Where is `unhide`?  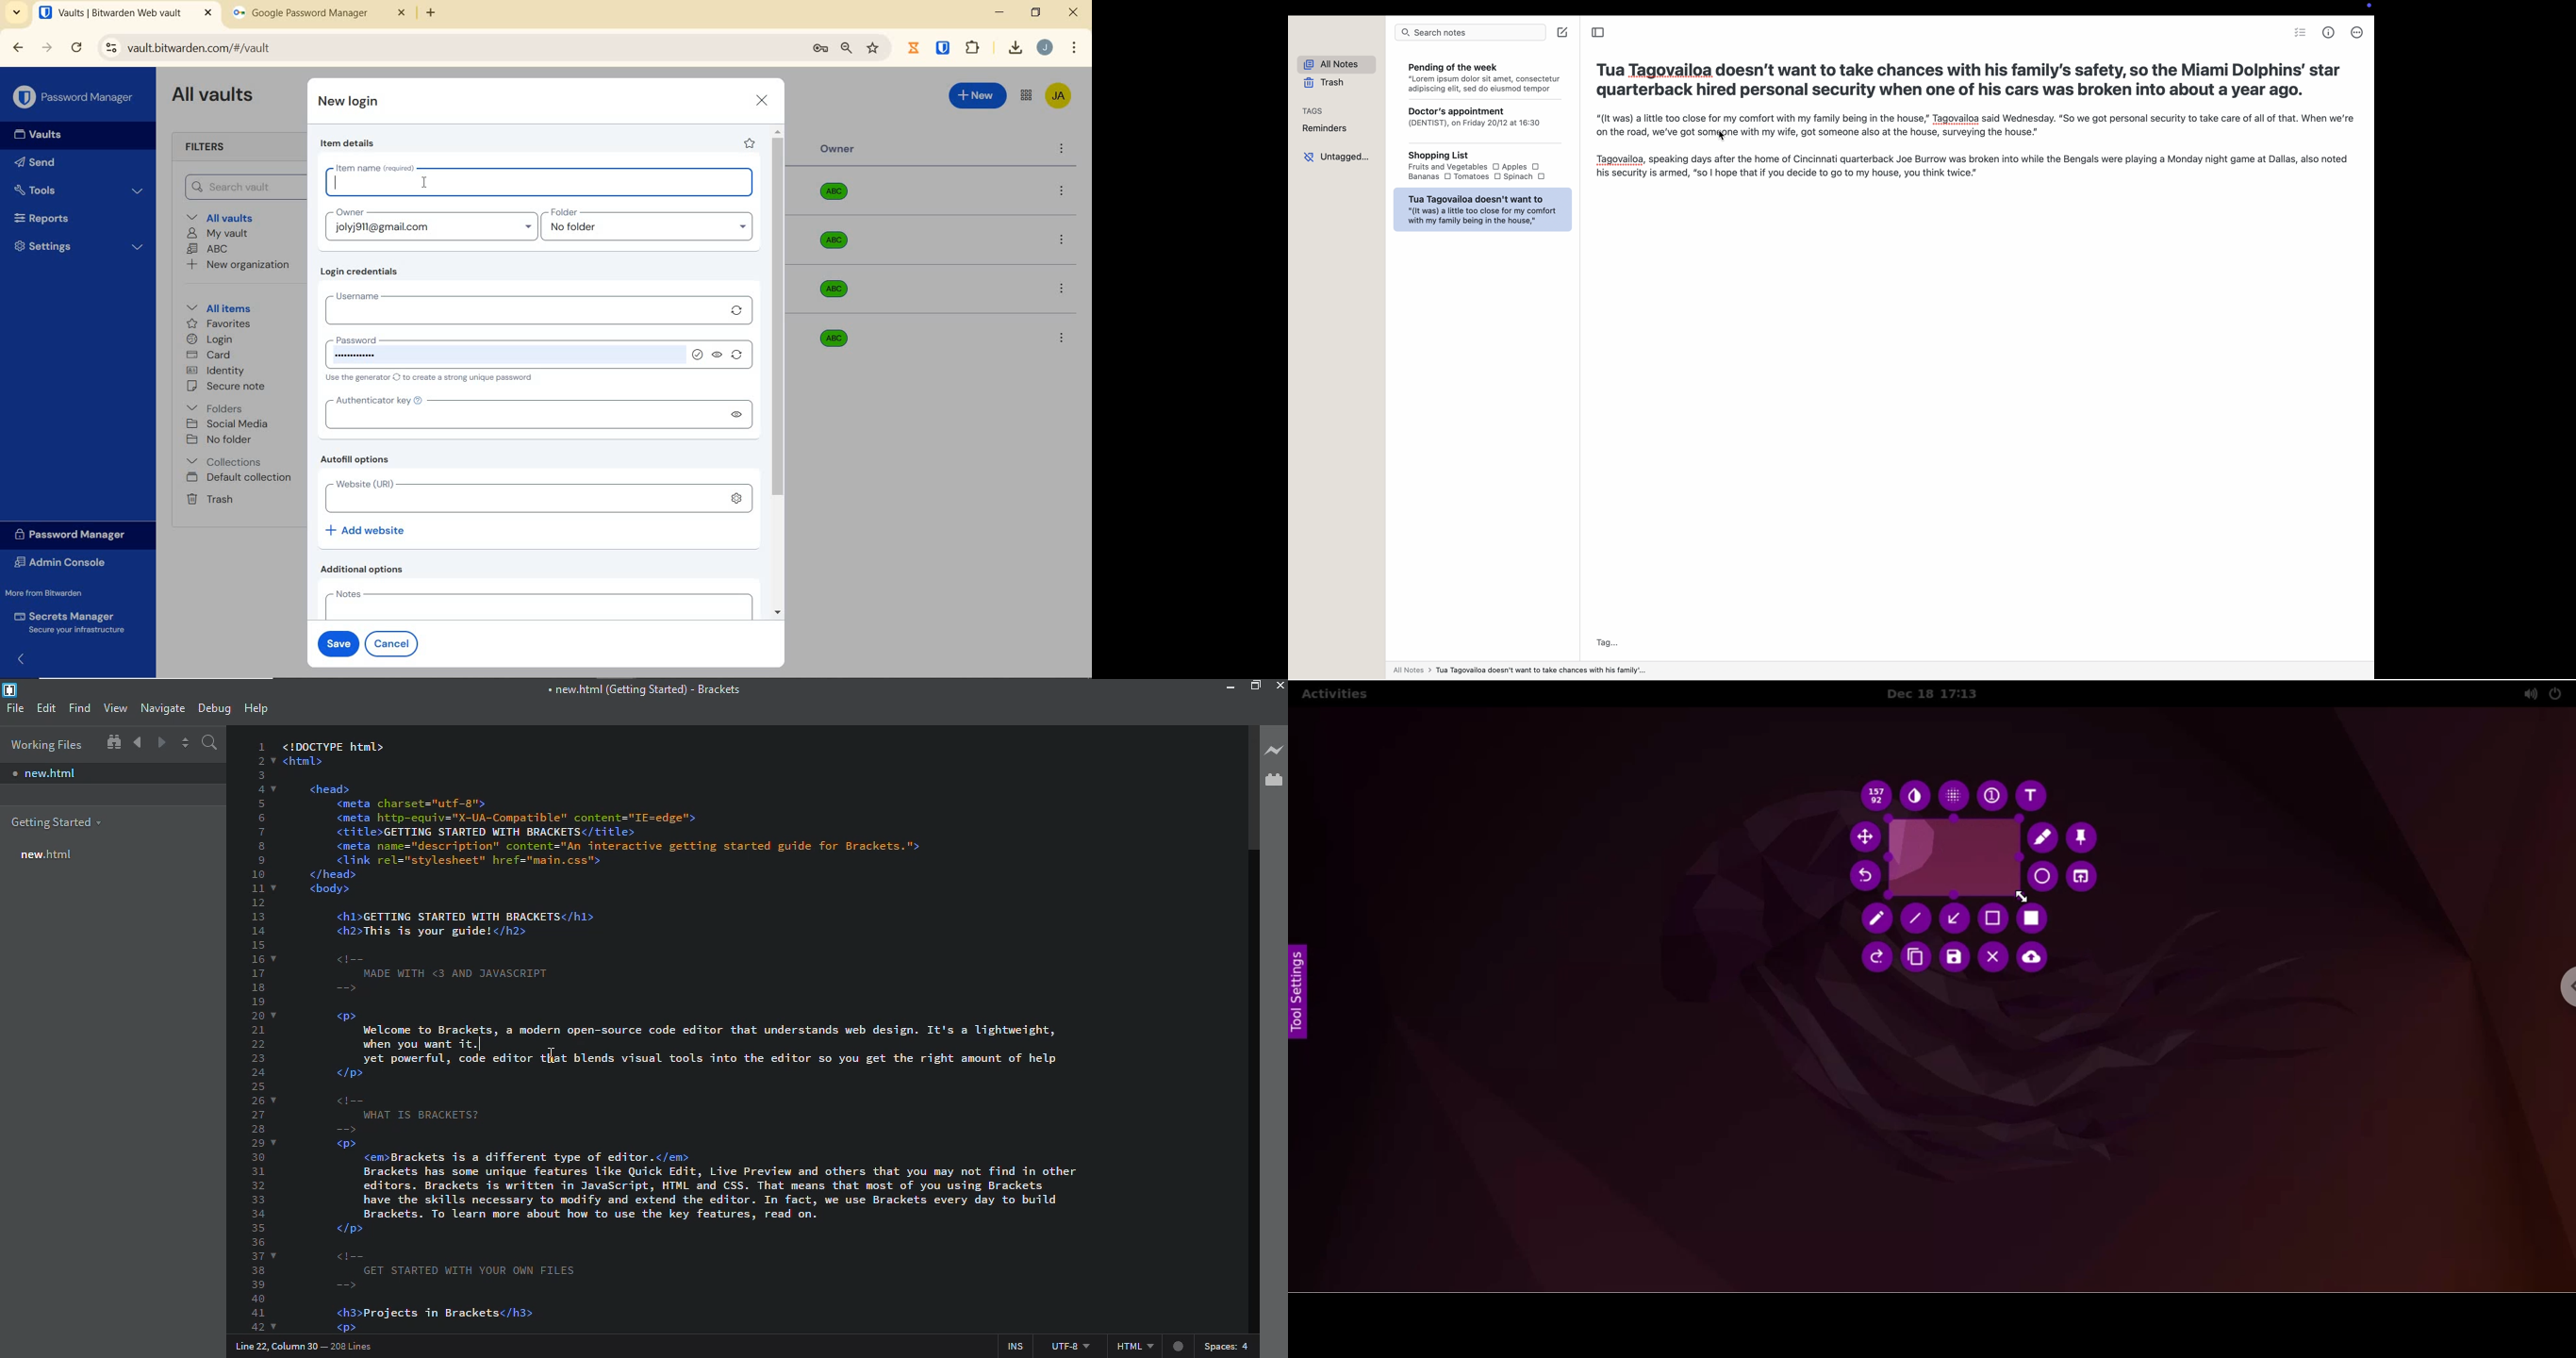 unhide is located at coordinates (719, 356).